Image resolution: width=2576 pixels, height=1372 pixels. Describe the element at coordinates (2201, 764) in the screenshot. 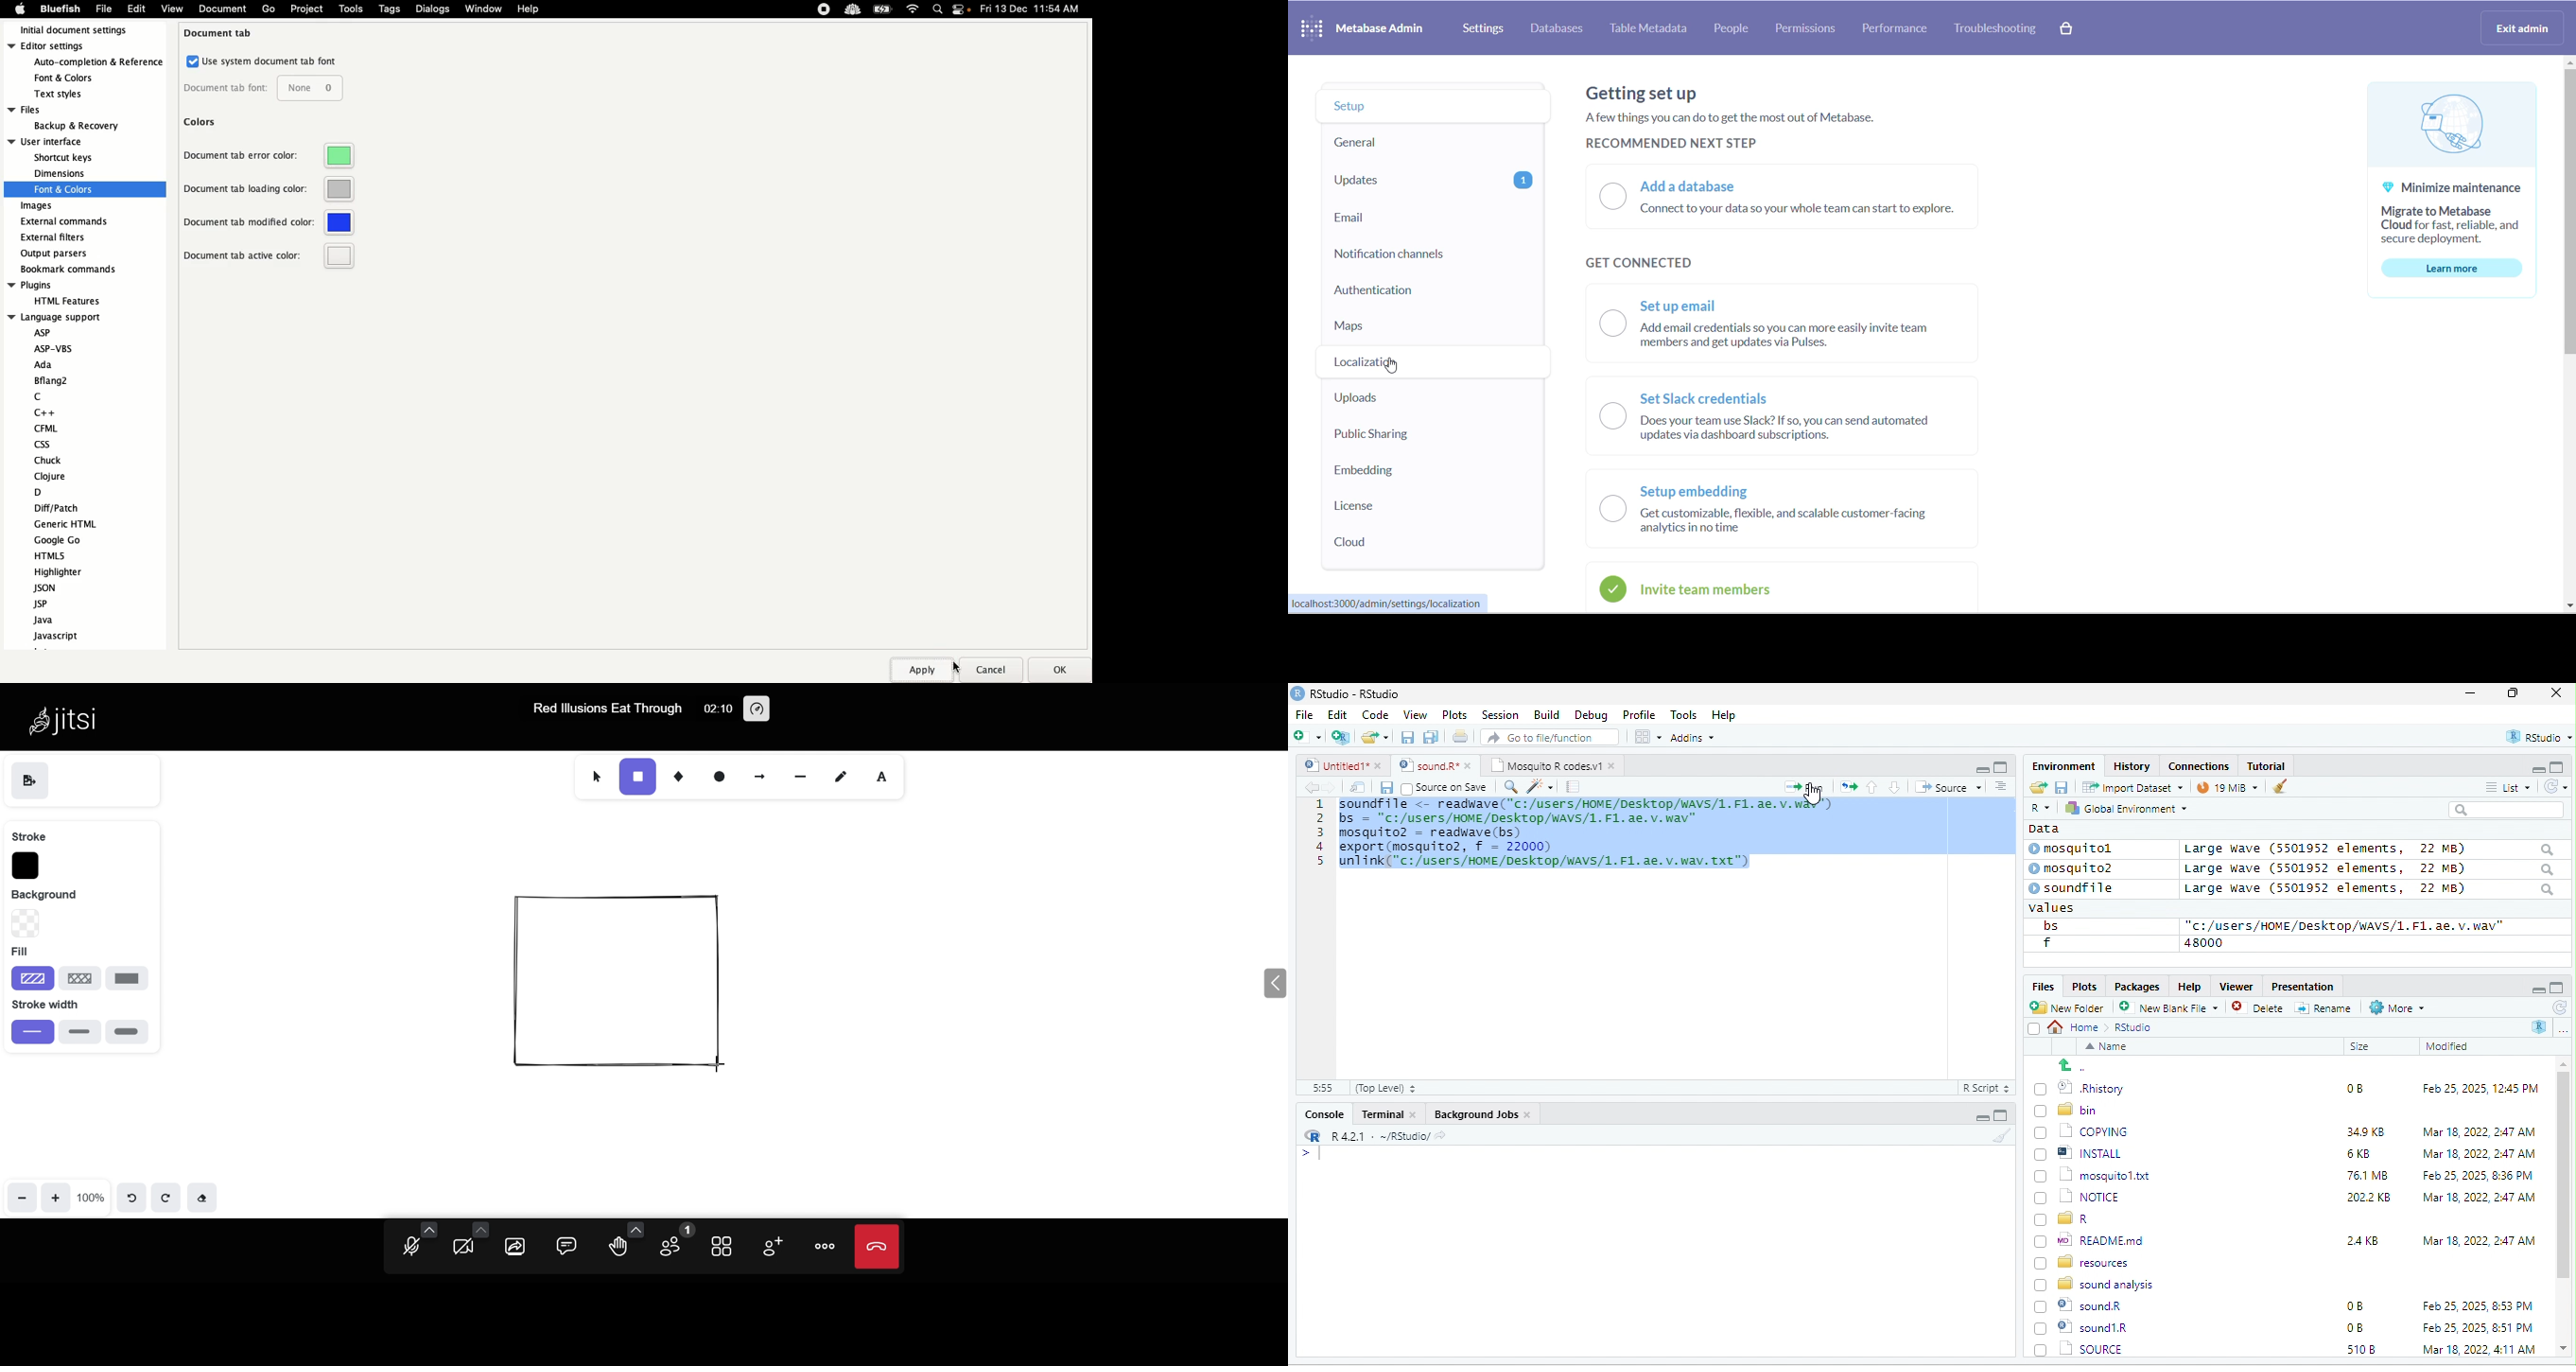

I see `clases` at that location.